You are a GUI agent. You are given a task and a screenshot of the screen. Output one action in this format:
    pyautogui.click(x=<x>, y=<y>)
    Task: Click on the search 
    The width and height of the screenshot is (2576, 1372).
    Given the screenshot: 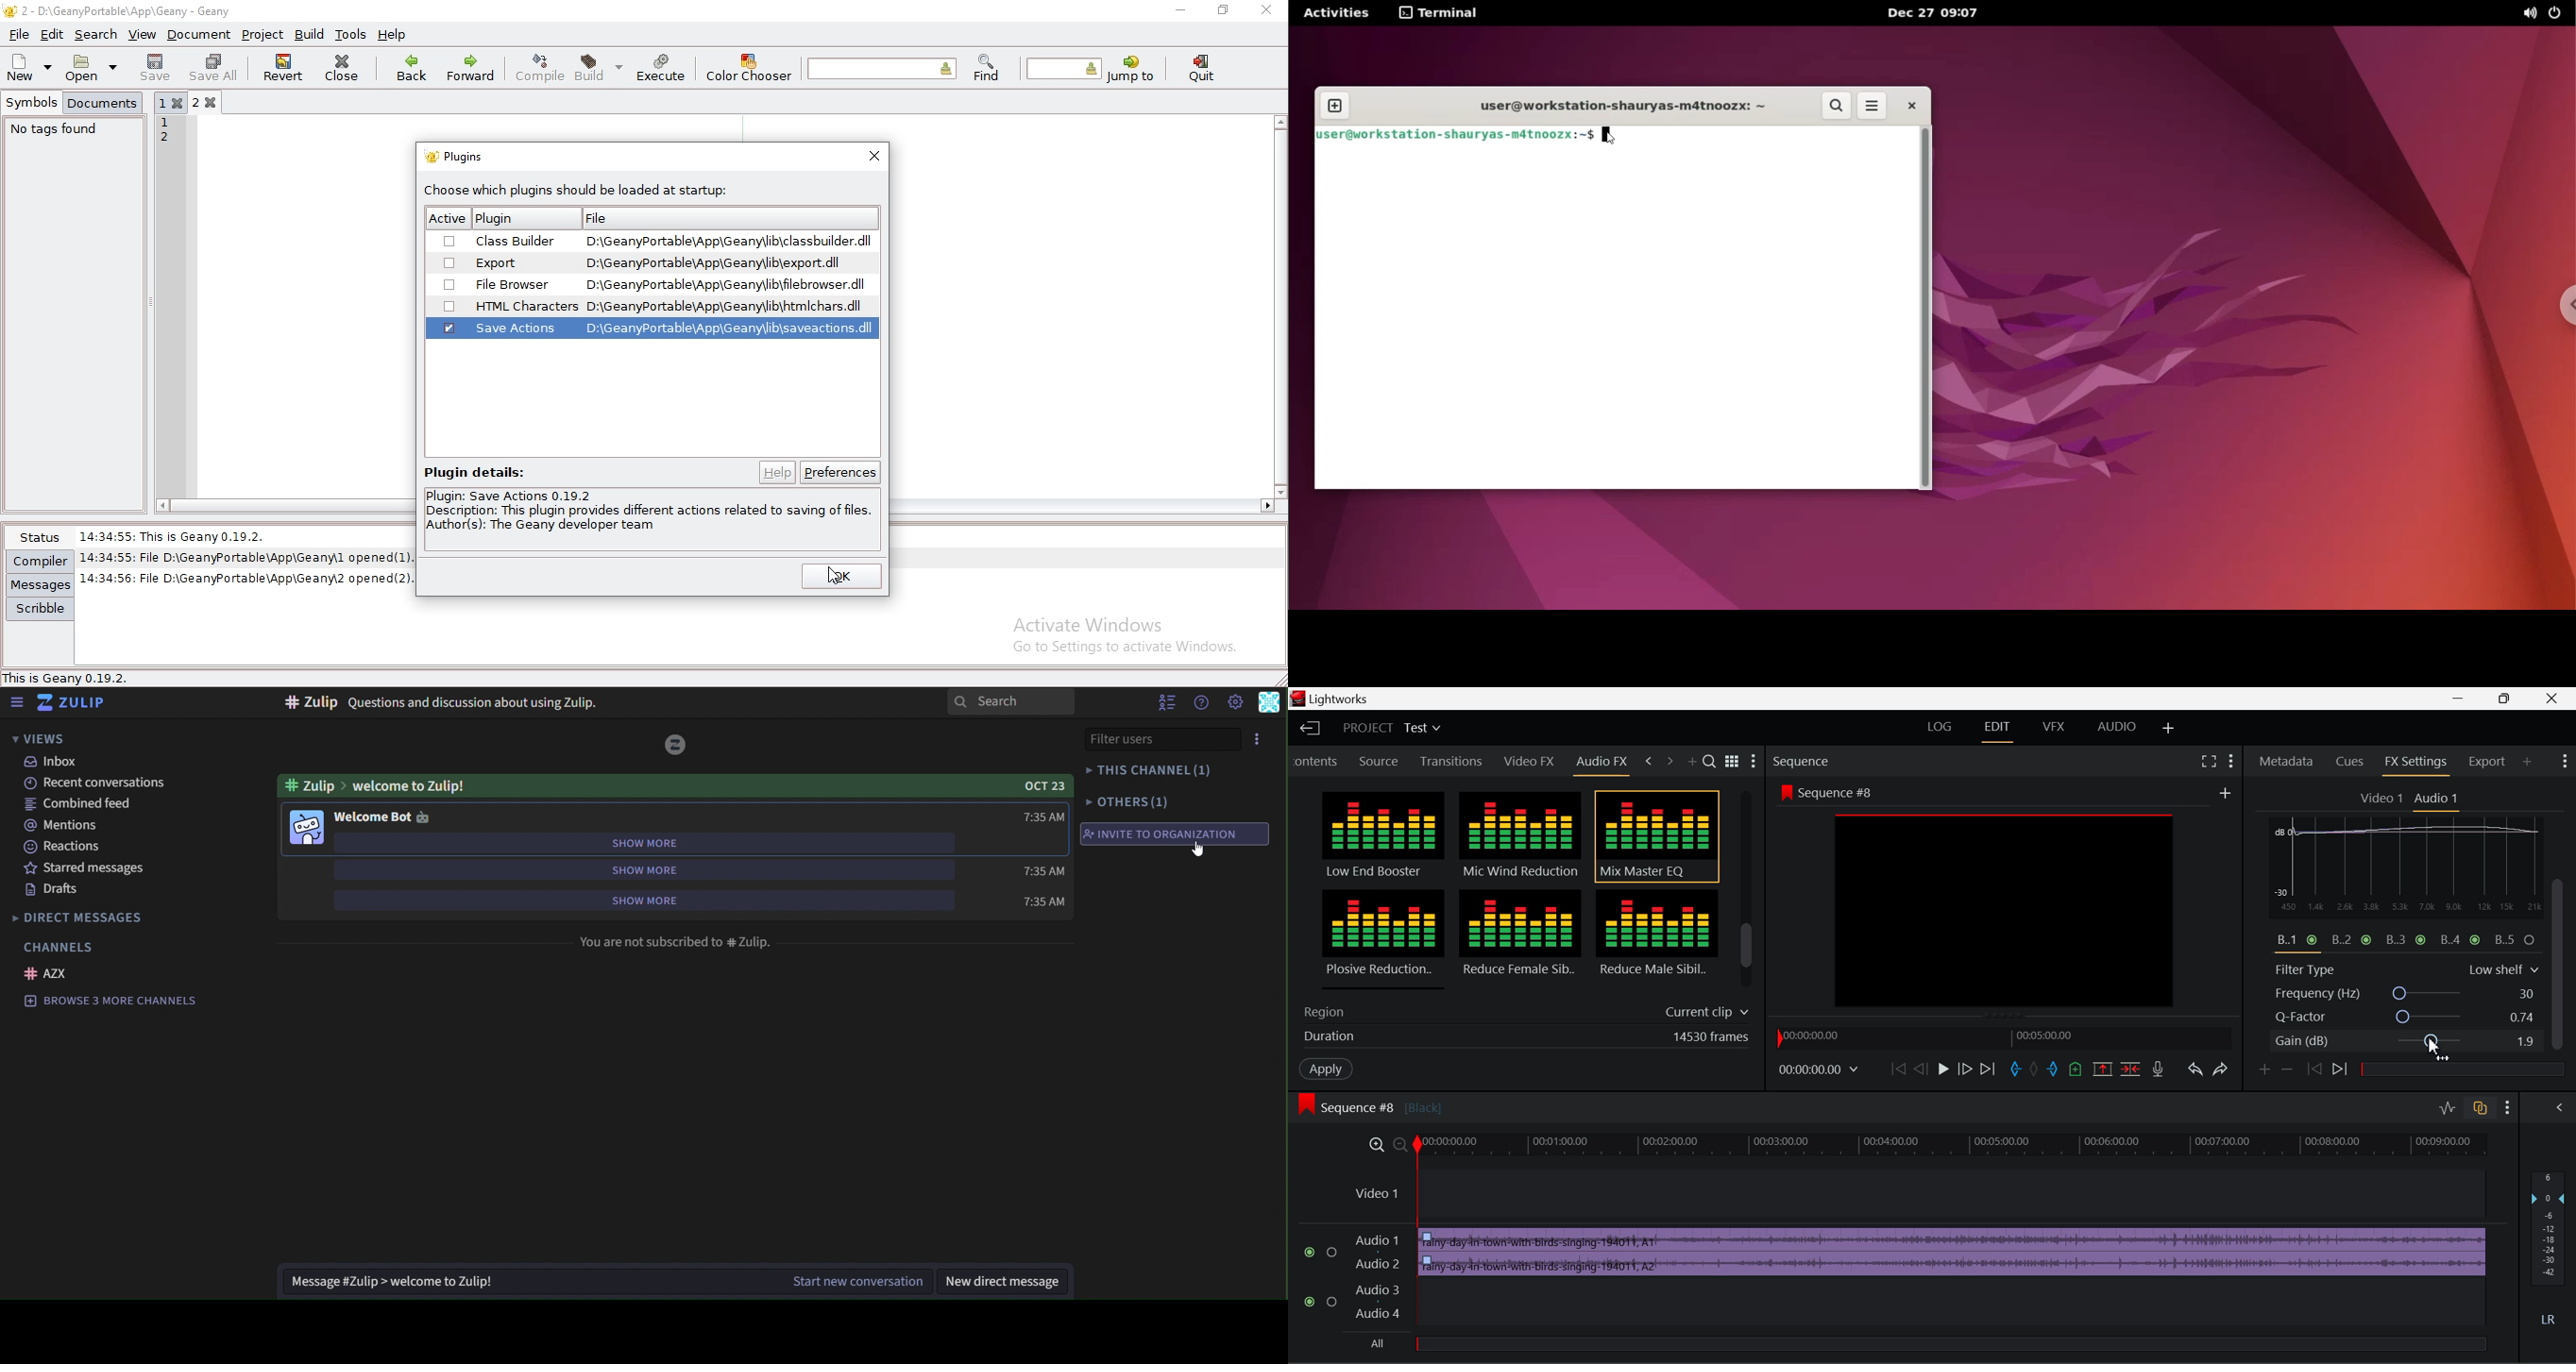 What is the action you would take?
    pyautogui.click(x=1836, y=105)
    